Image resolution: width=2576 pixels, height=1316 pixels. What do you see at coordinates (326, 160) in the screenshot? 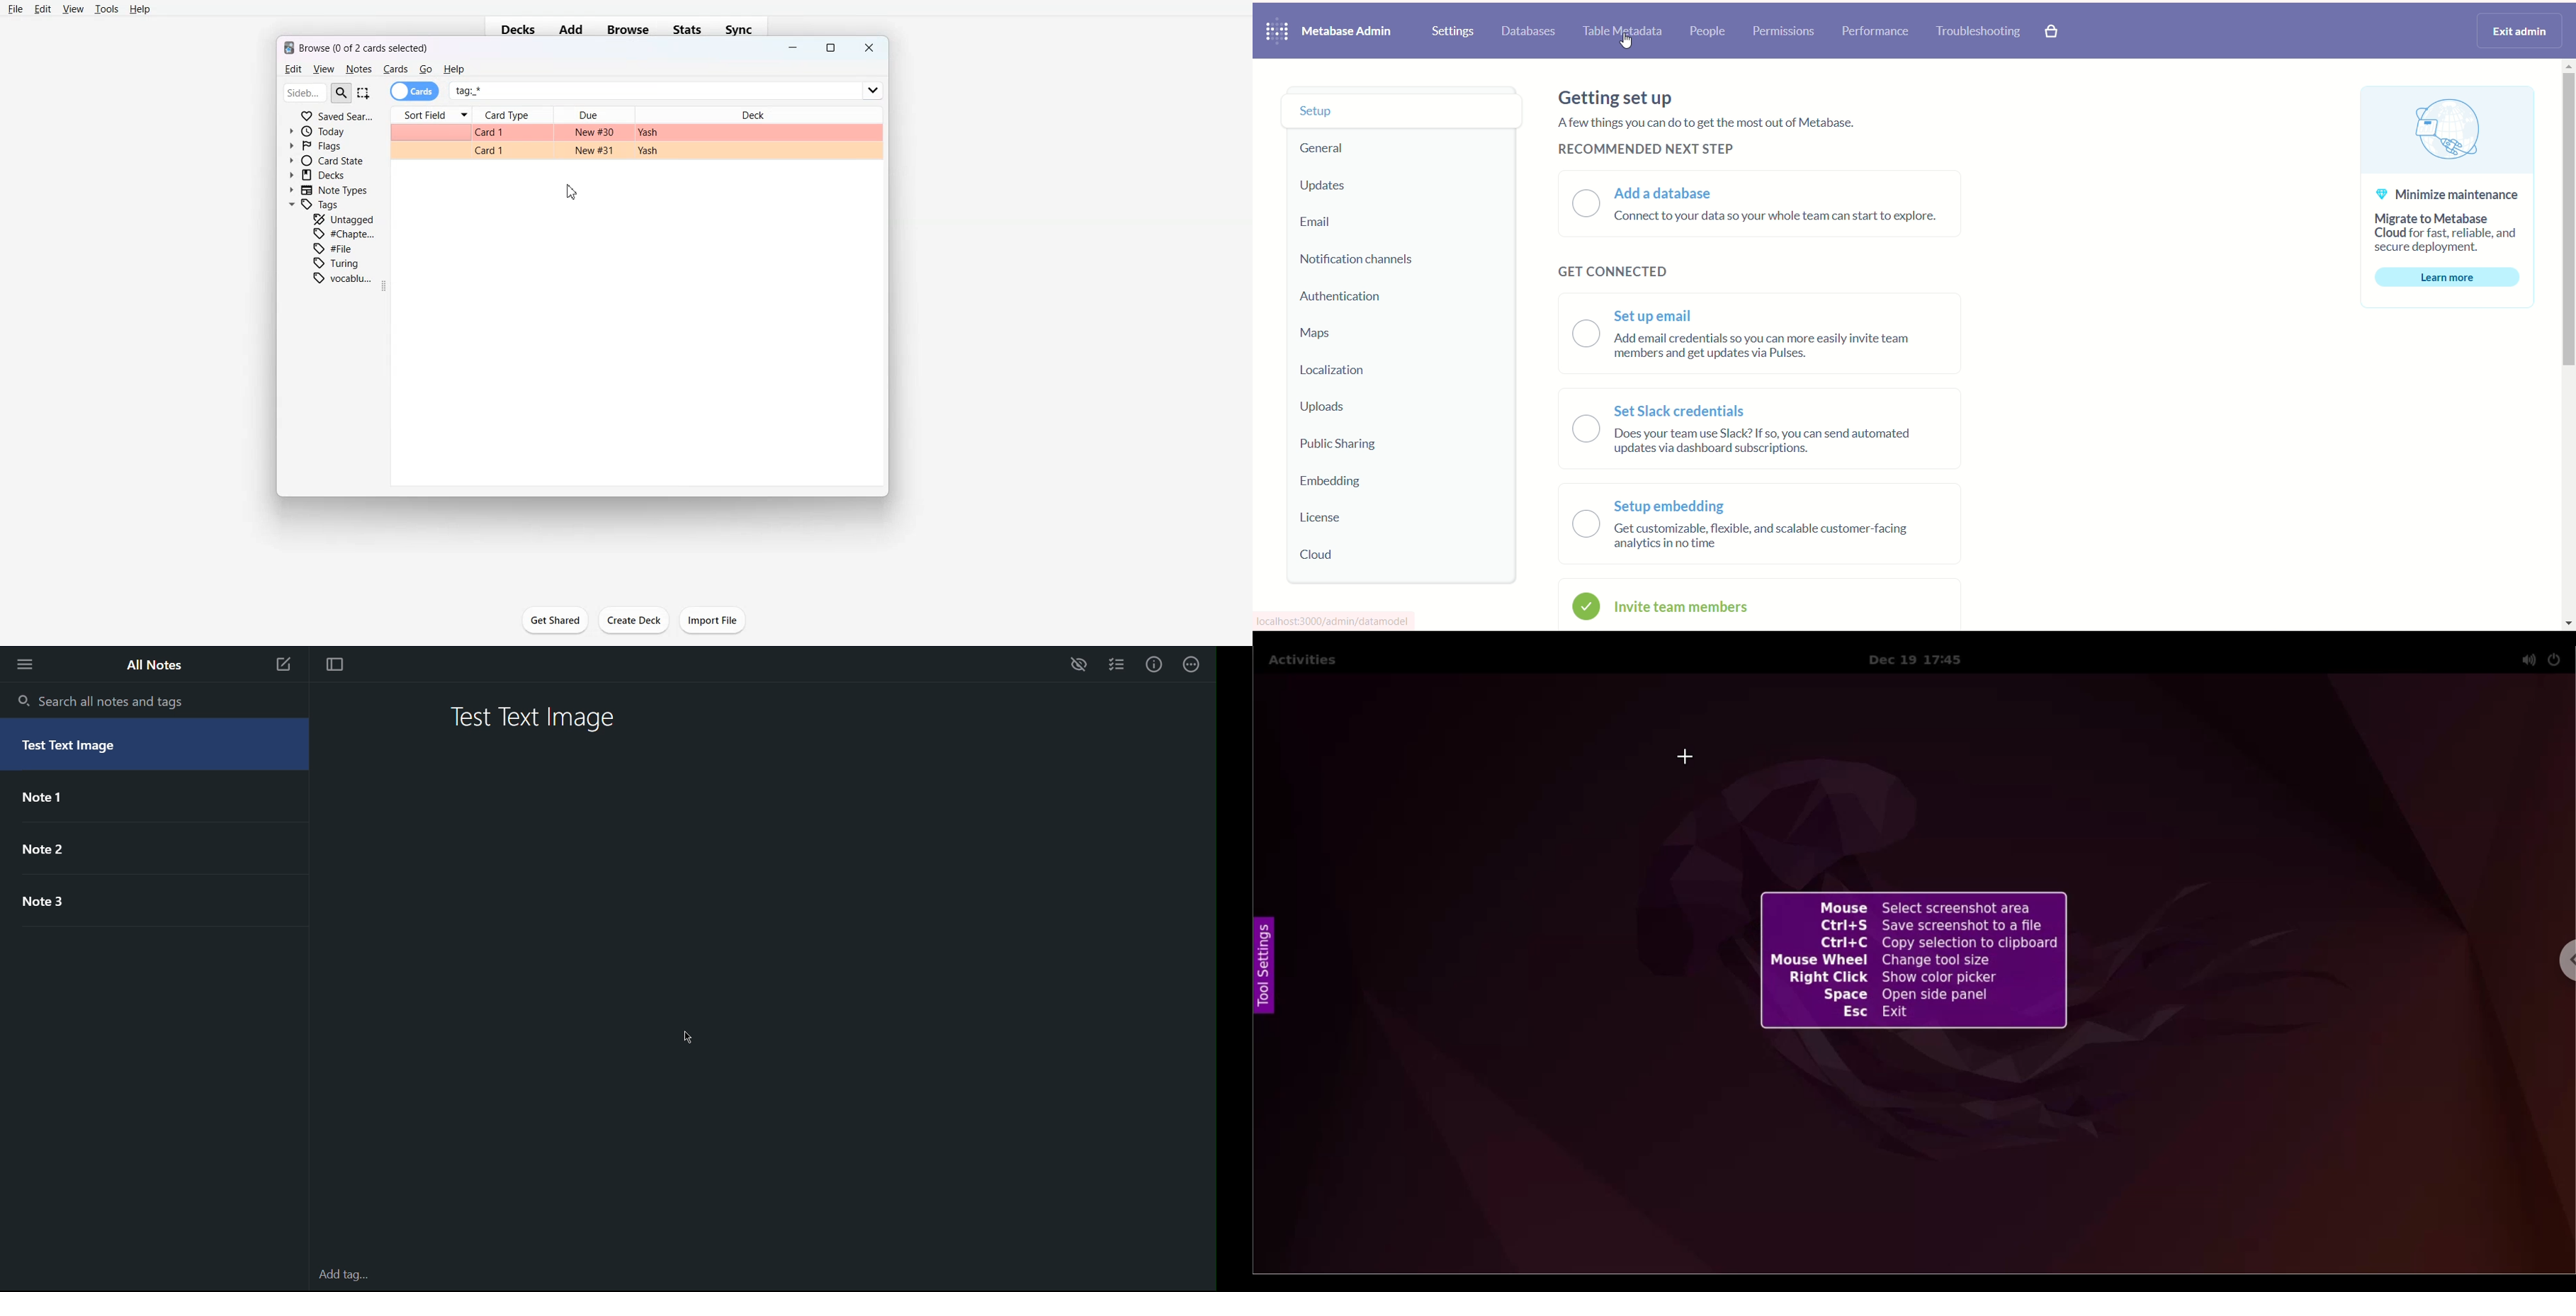
I see `Card State` at bounding box center [326, 160].